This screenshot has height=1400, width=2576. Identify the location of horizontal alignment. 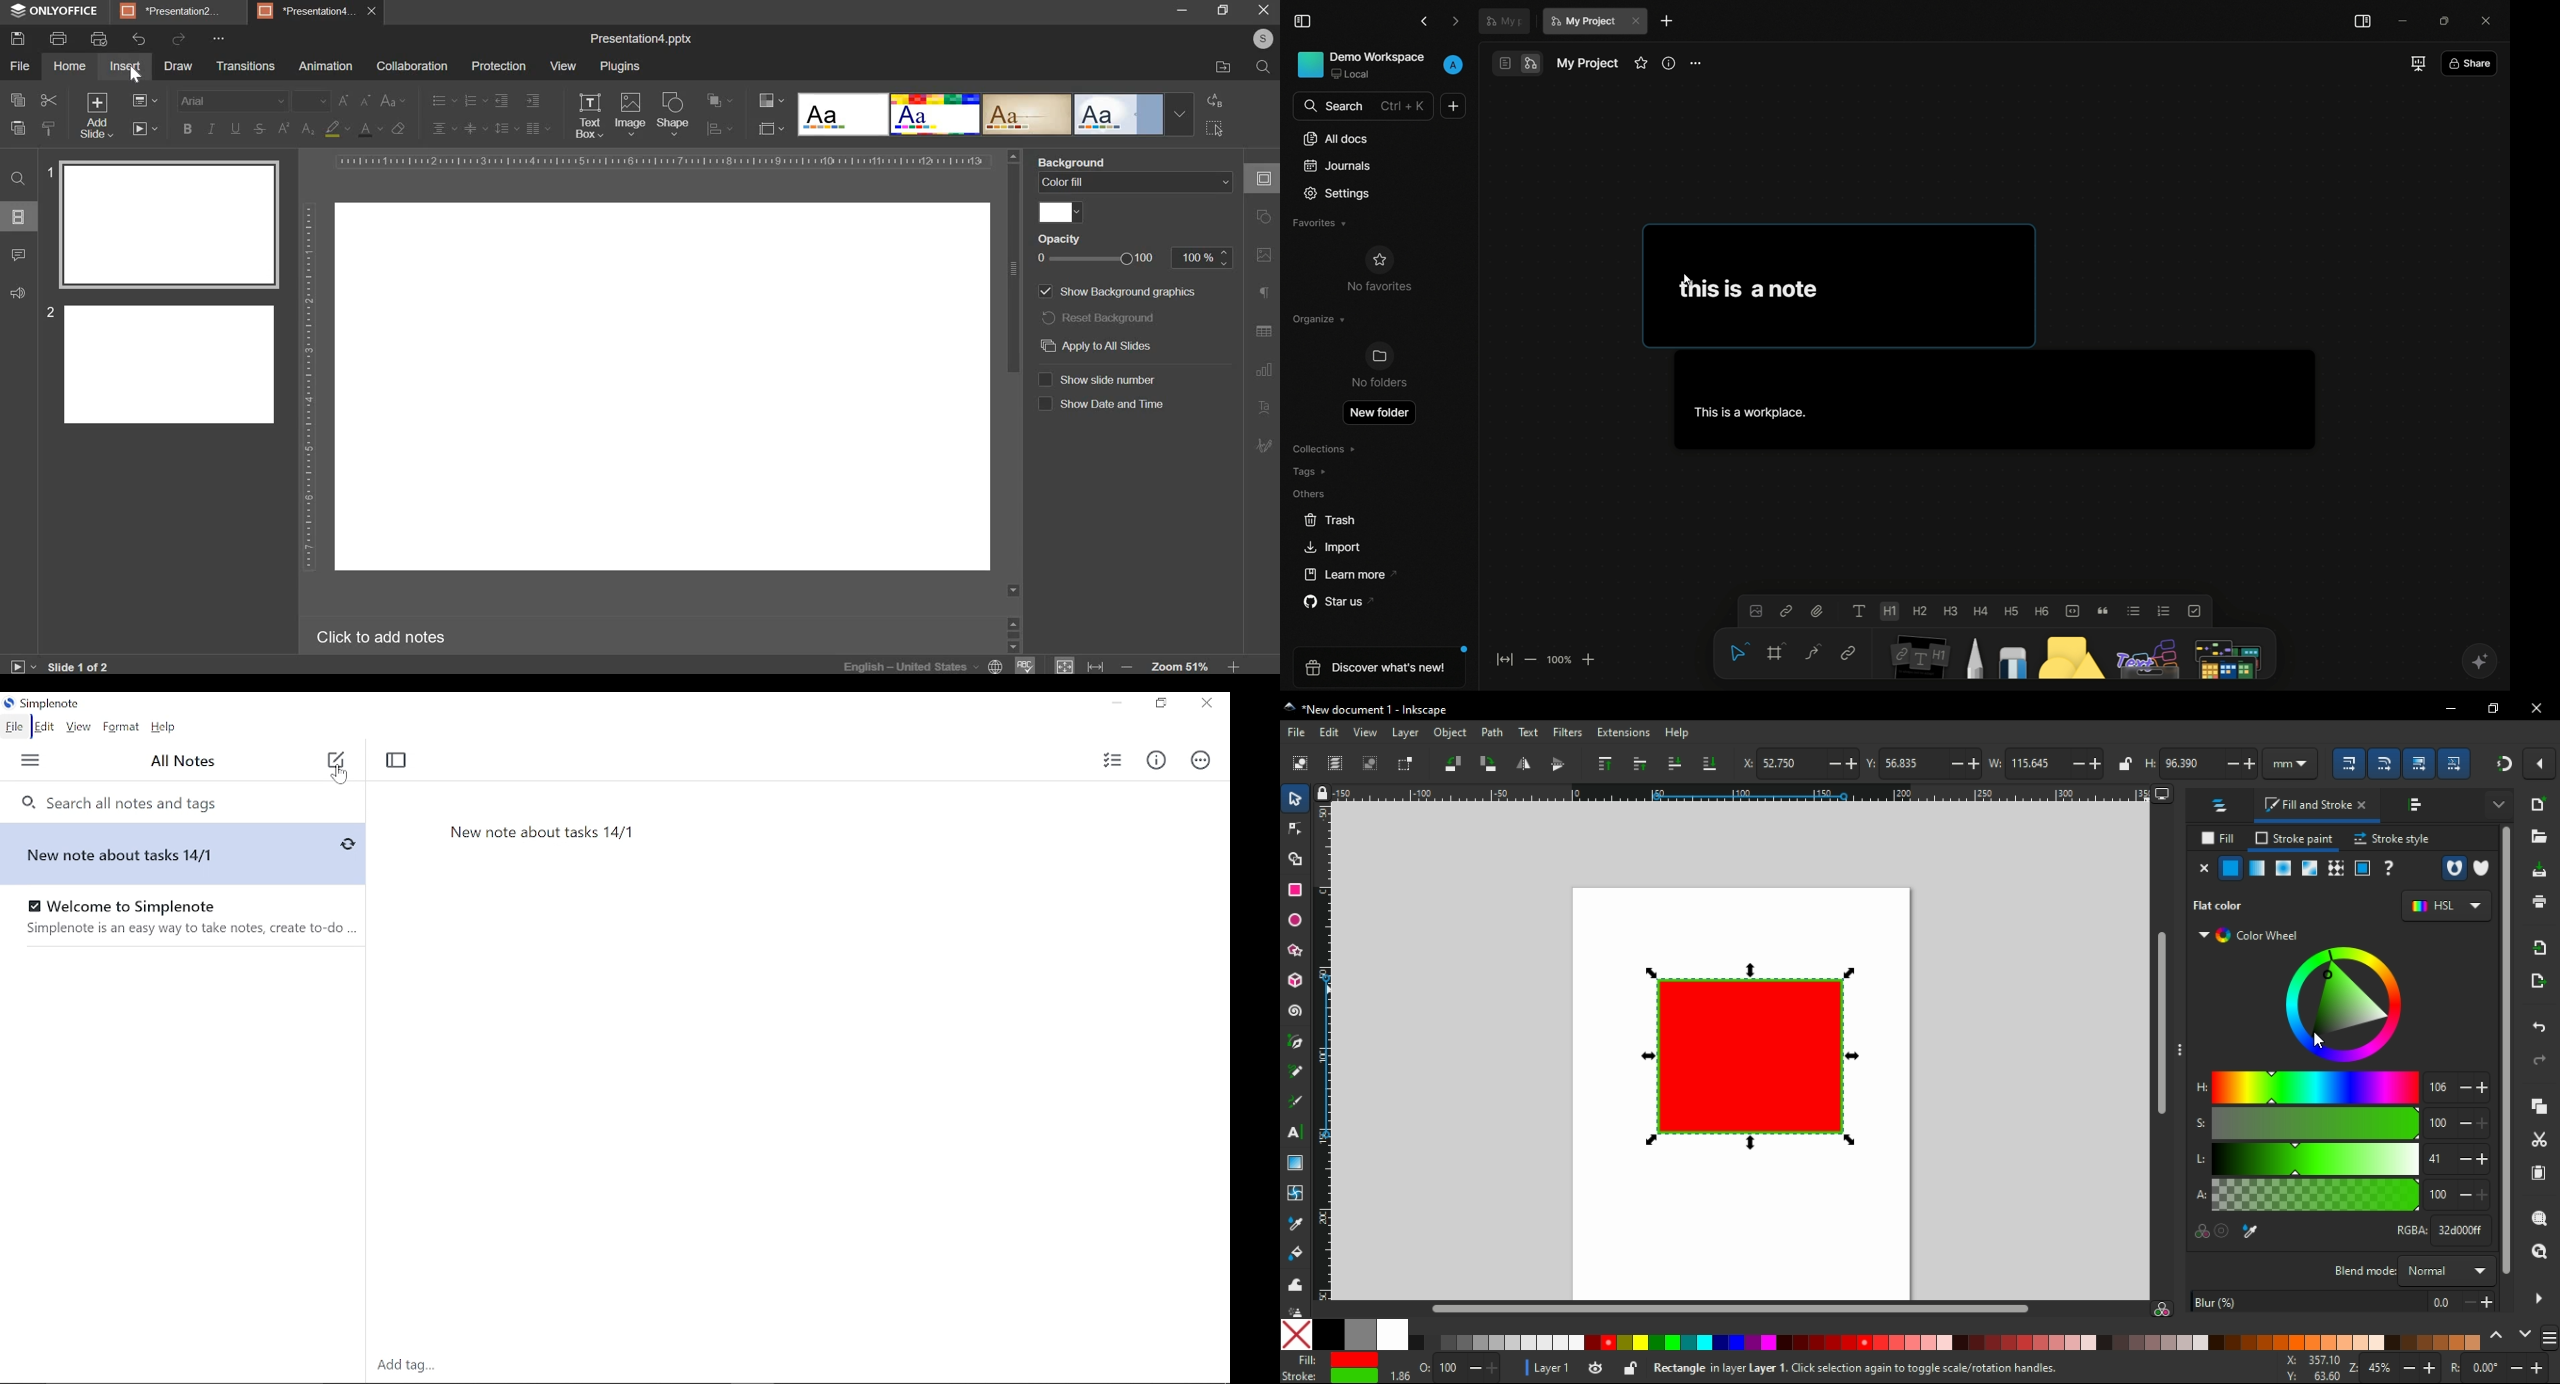
(444, 129).